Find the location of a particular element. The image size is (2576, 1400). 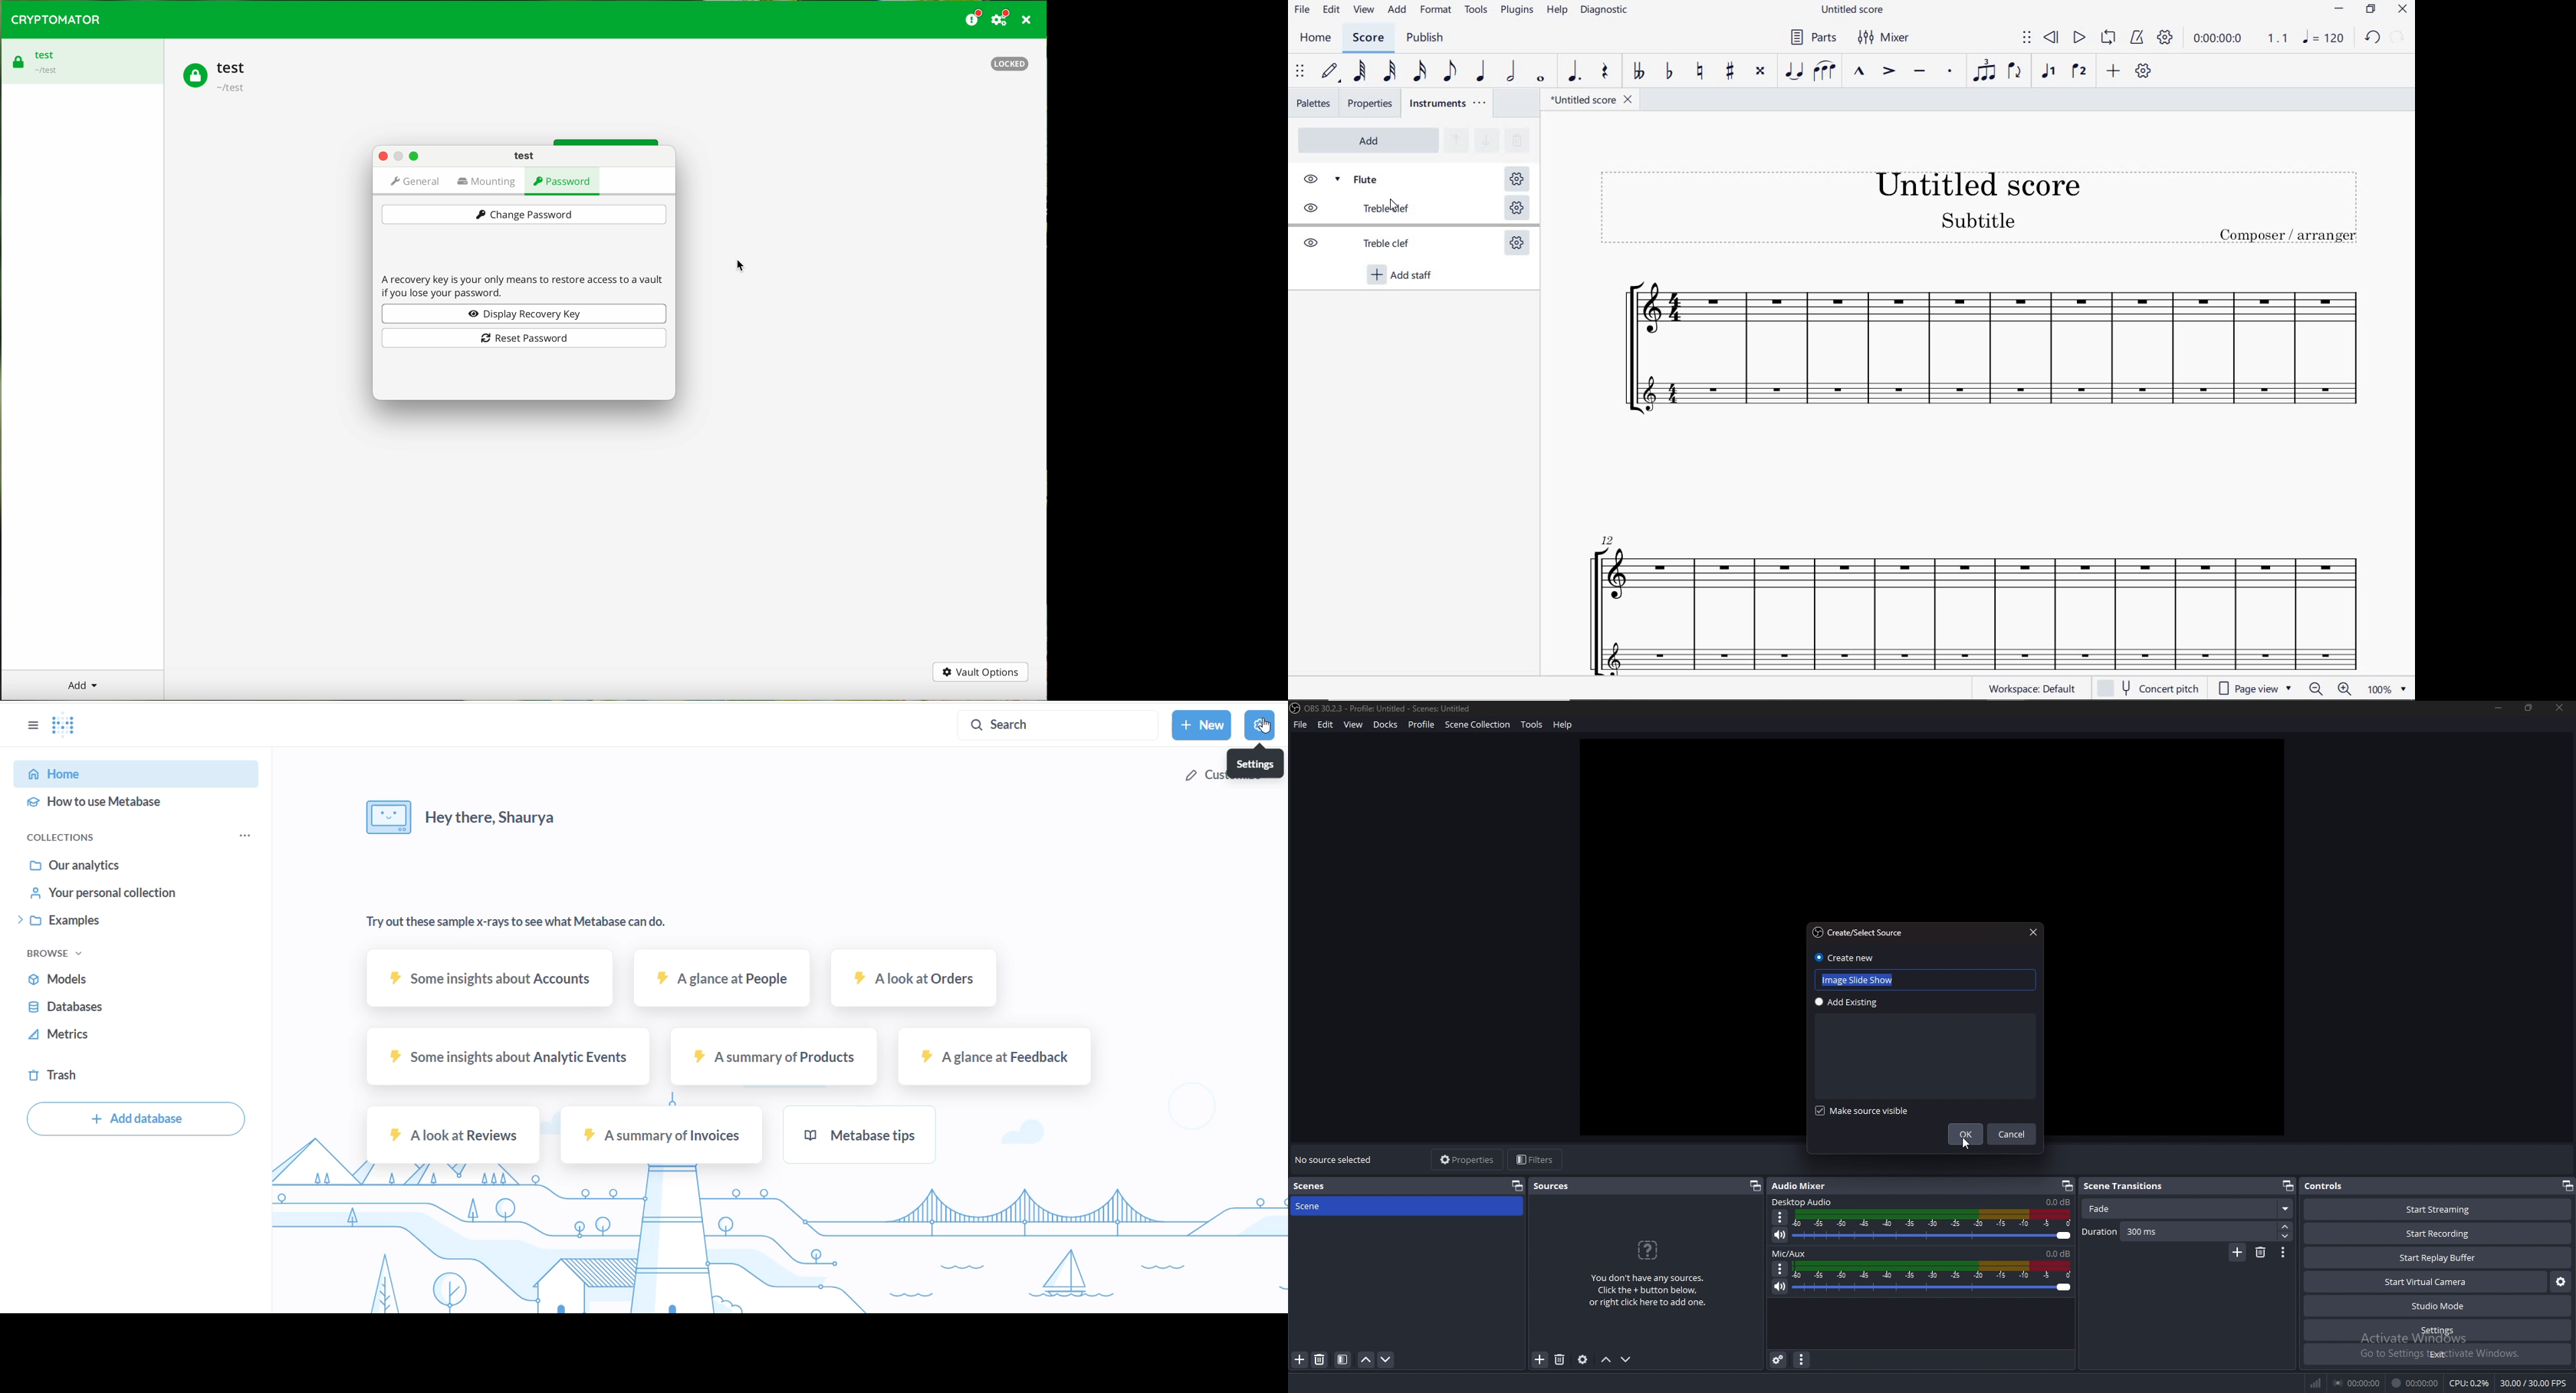

LOOP PLAYBACK is located at coordinates (2108, 40).